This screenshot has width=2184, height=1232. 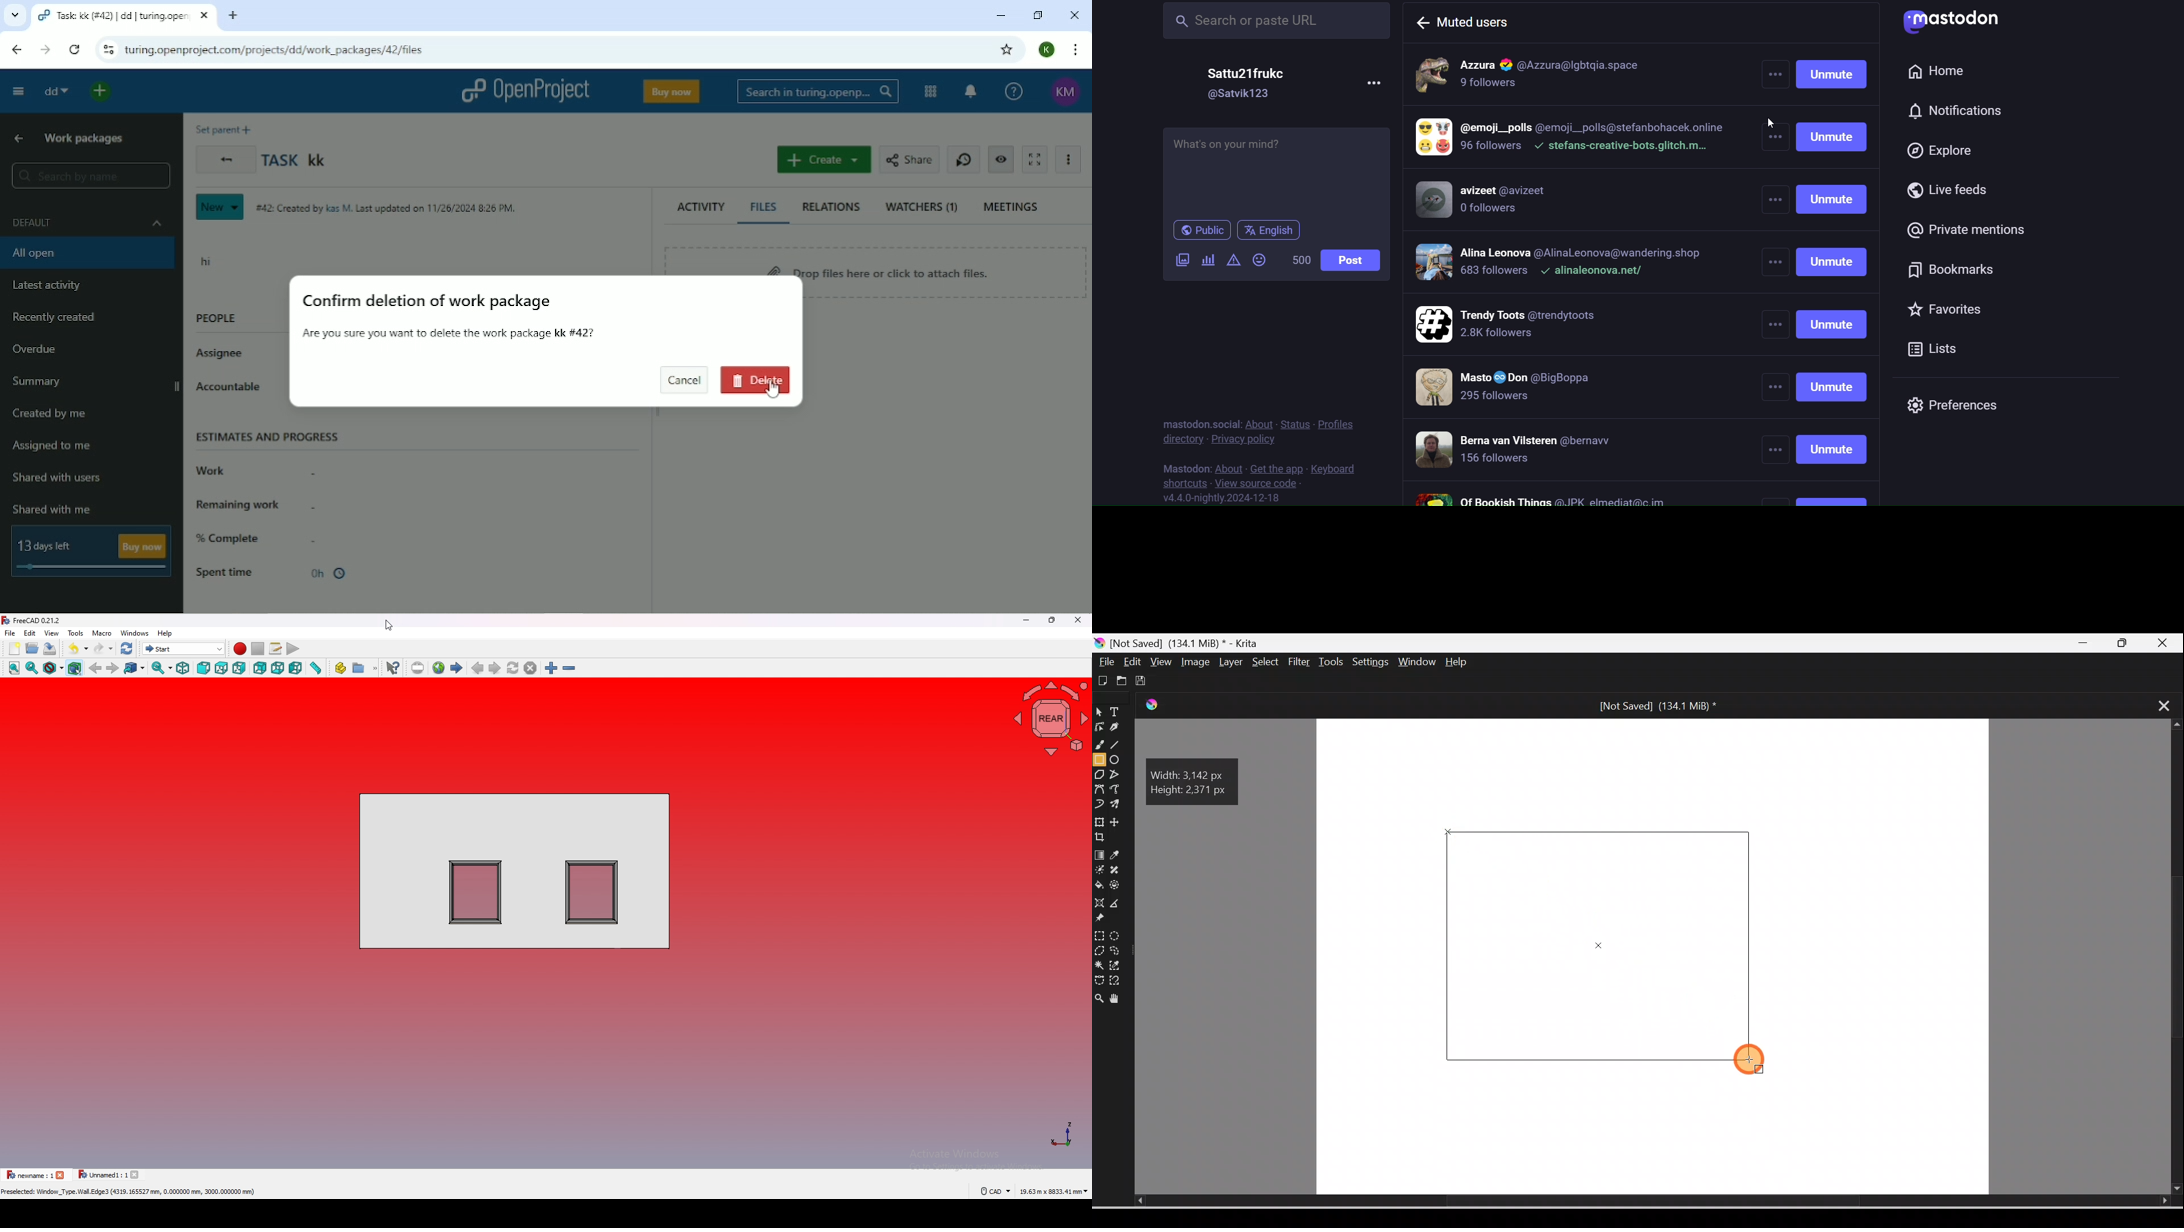 I want to click on private mention, so click(x=1969, y=229).